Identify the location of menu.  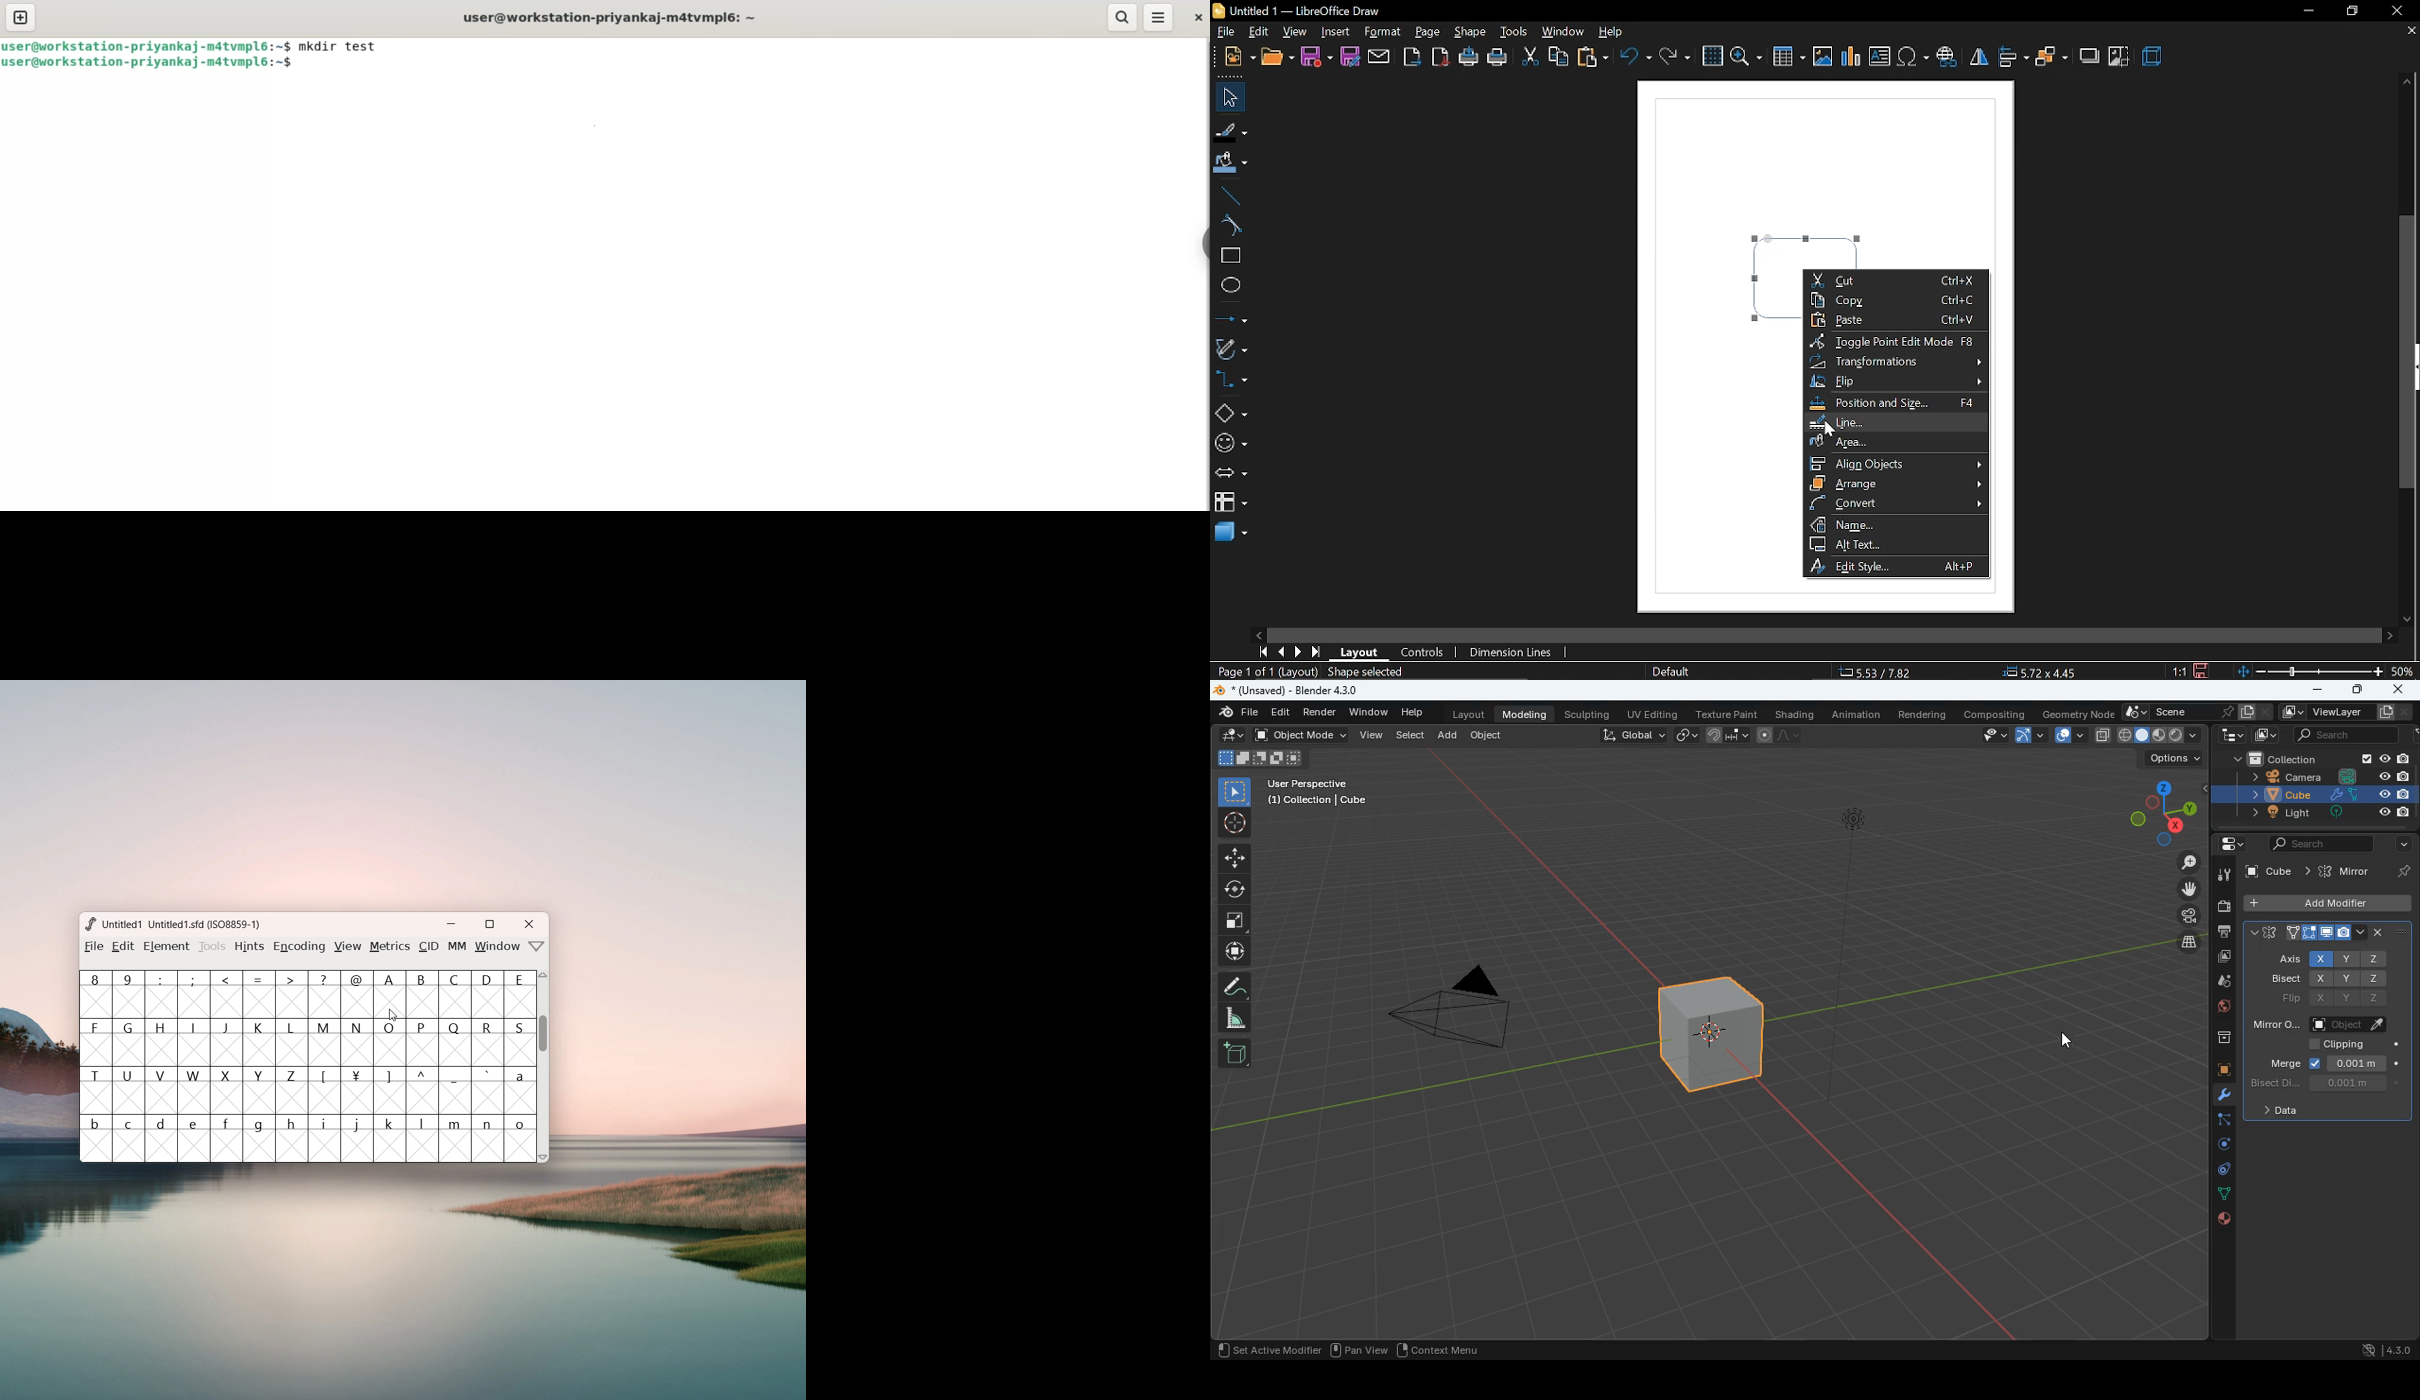
(1159, 17).